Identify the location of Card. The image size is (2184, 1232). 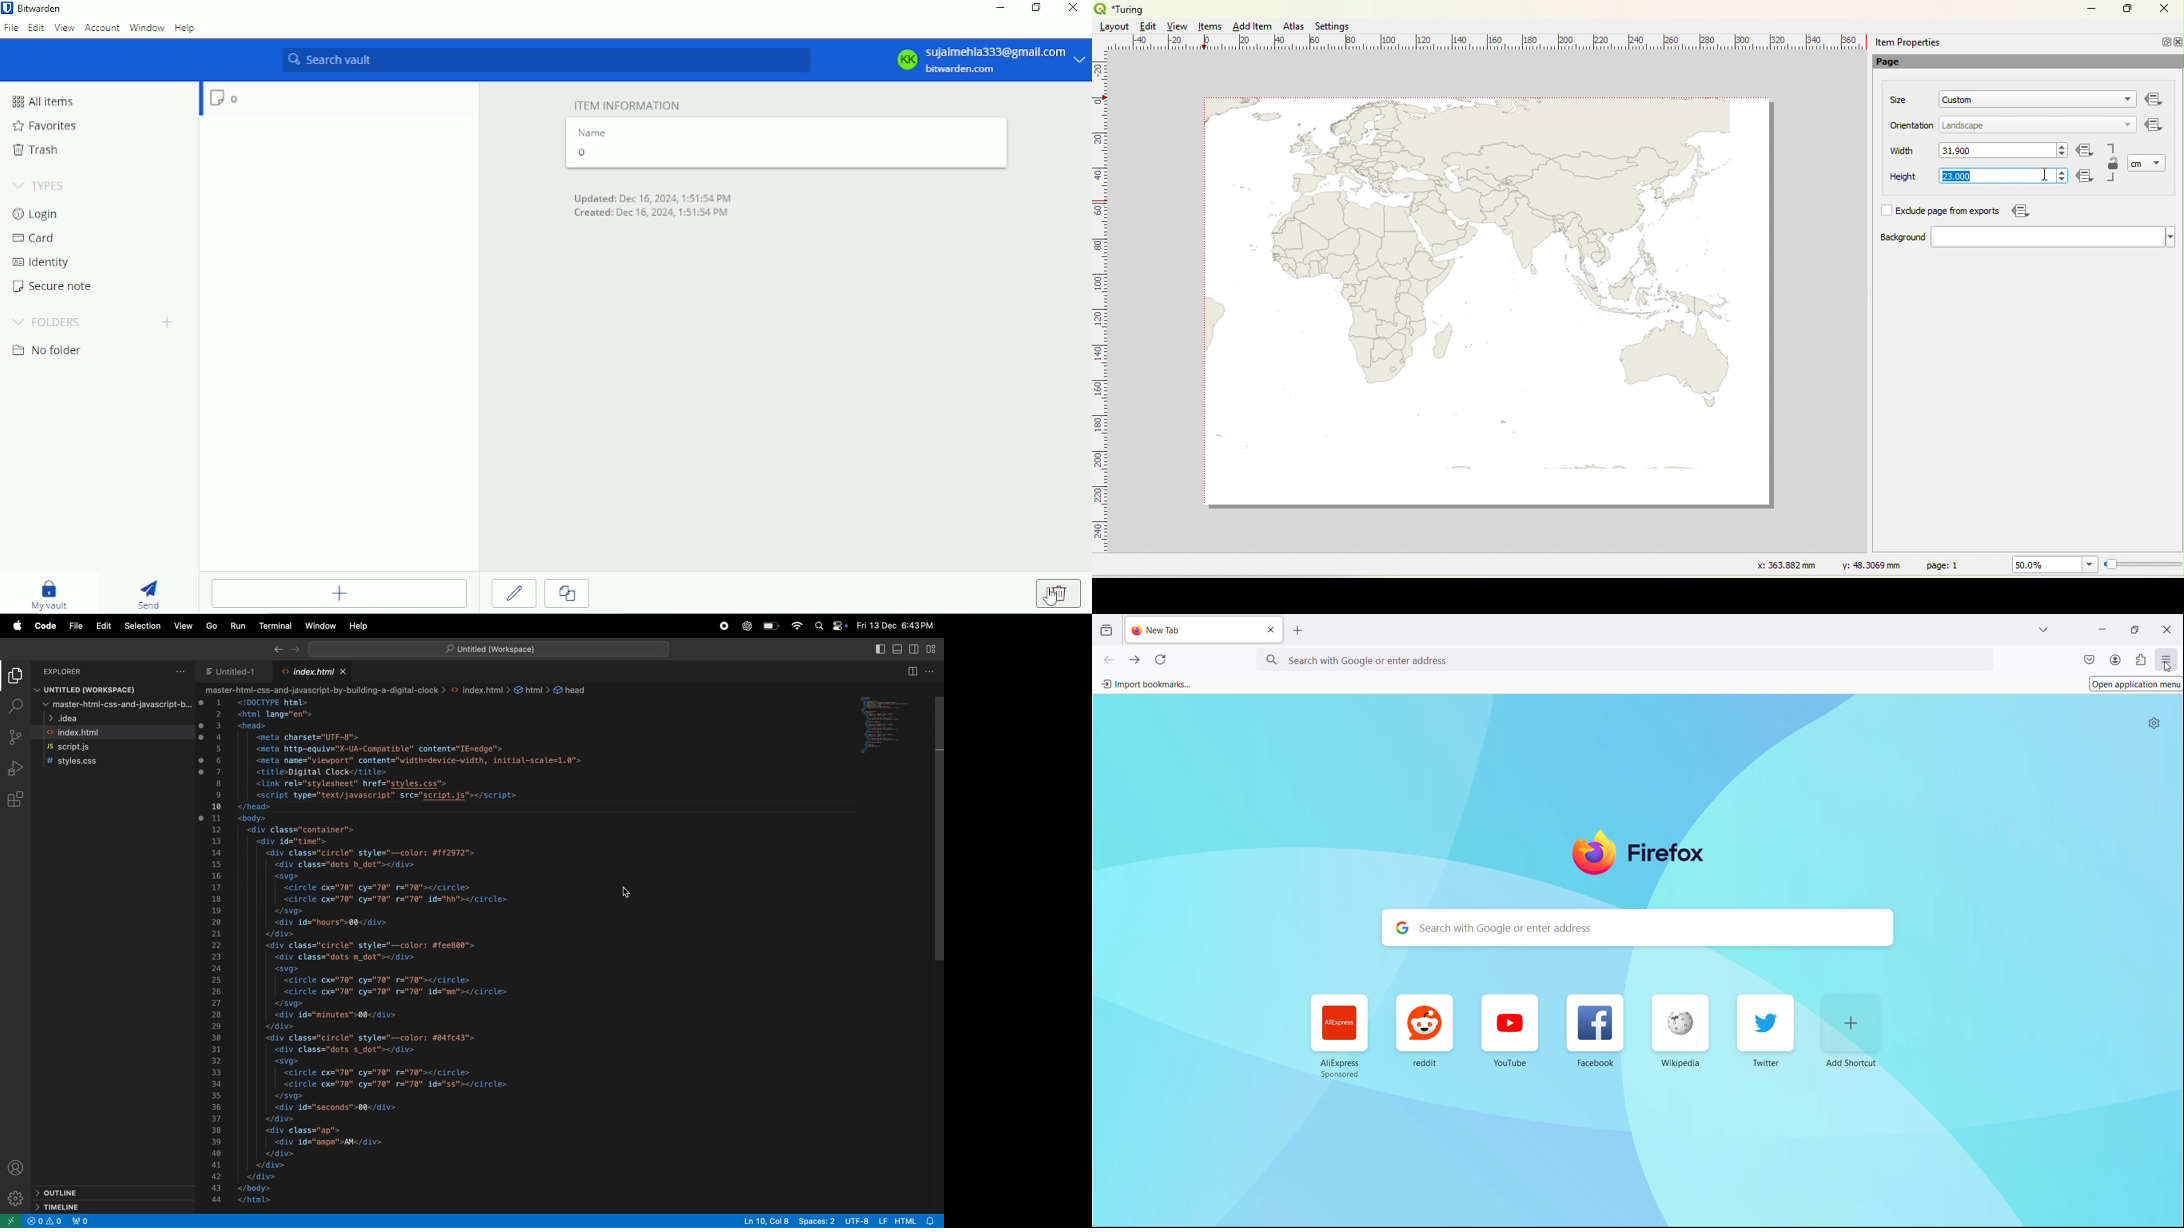
(36, 239).